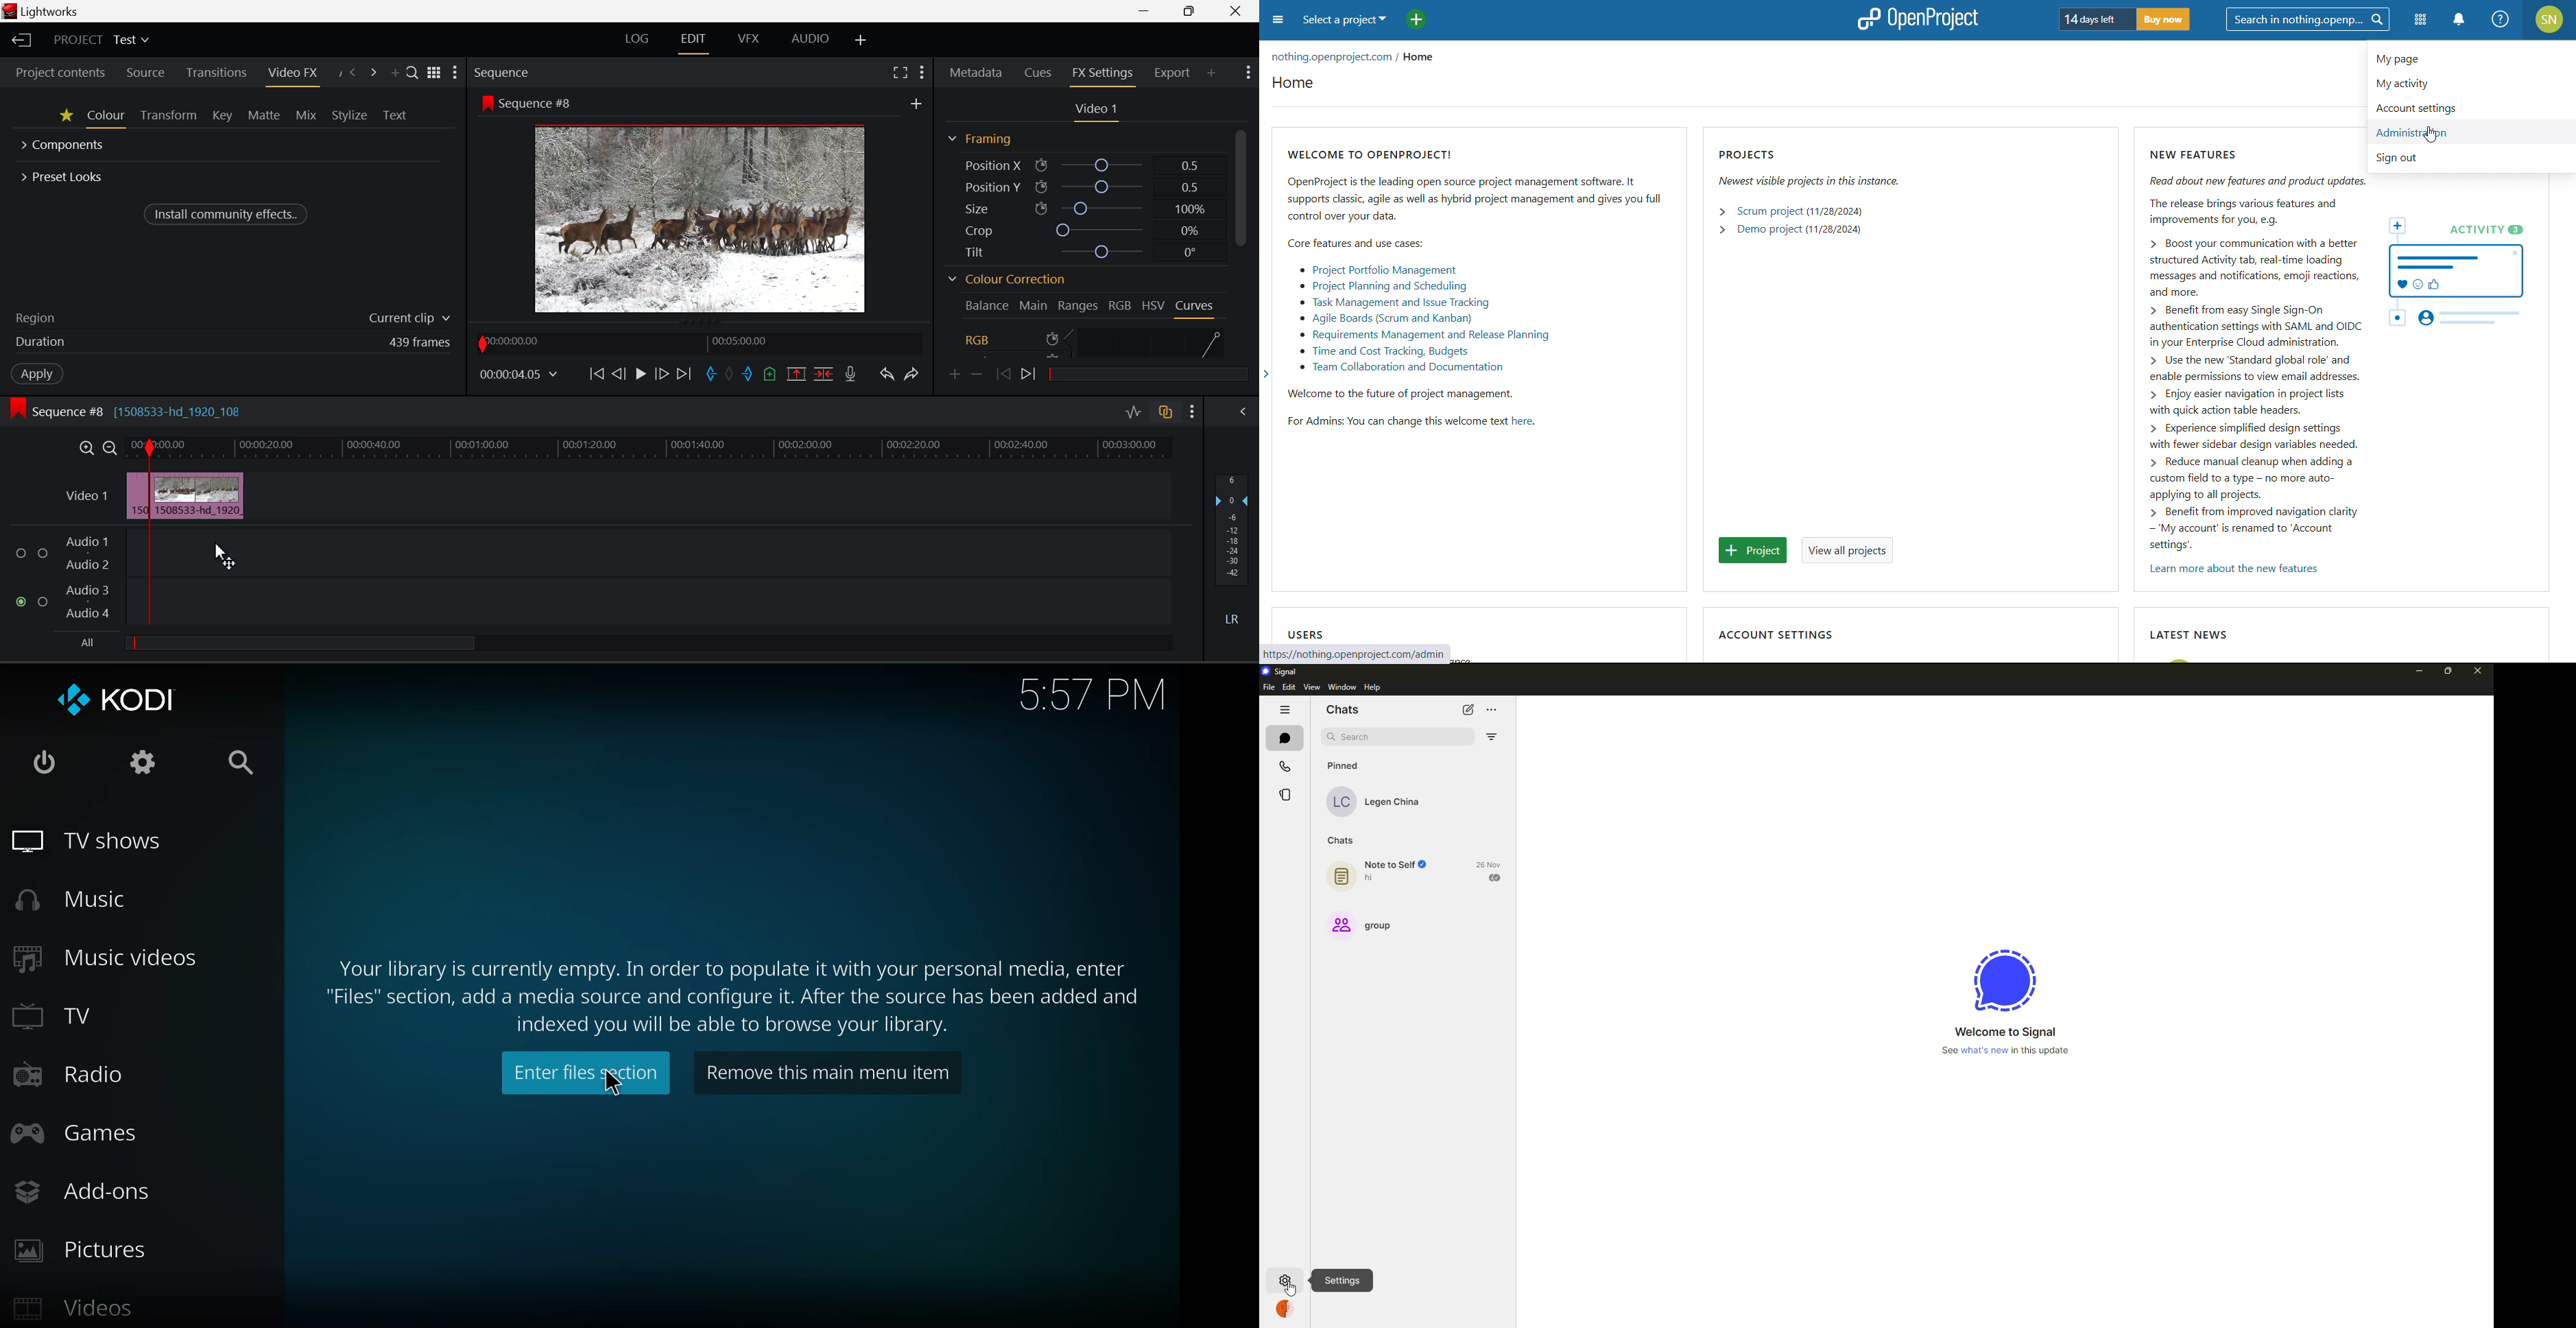 The width and height of the screenshot is (2576, 1344). I want to click on Matte, so click(264, 117).